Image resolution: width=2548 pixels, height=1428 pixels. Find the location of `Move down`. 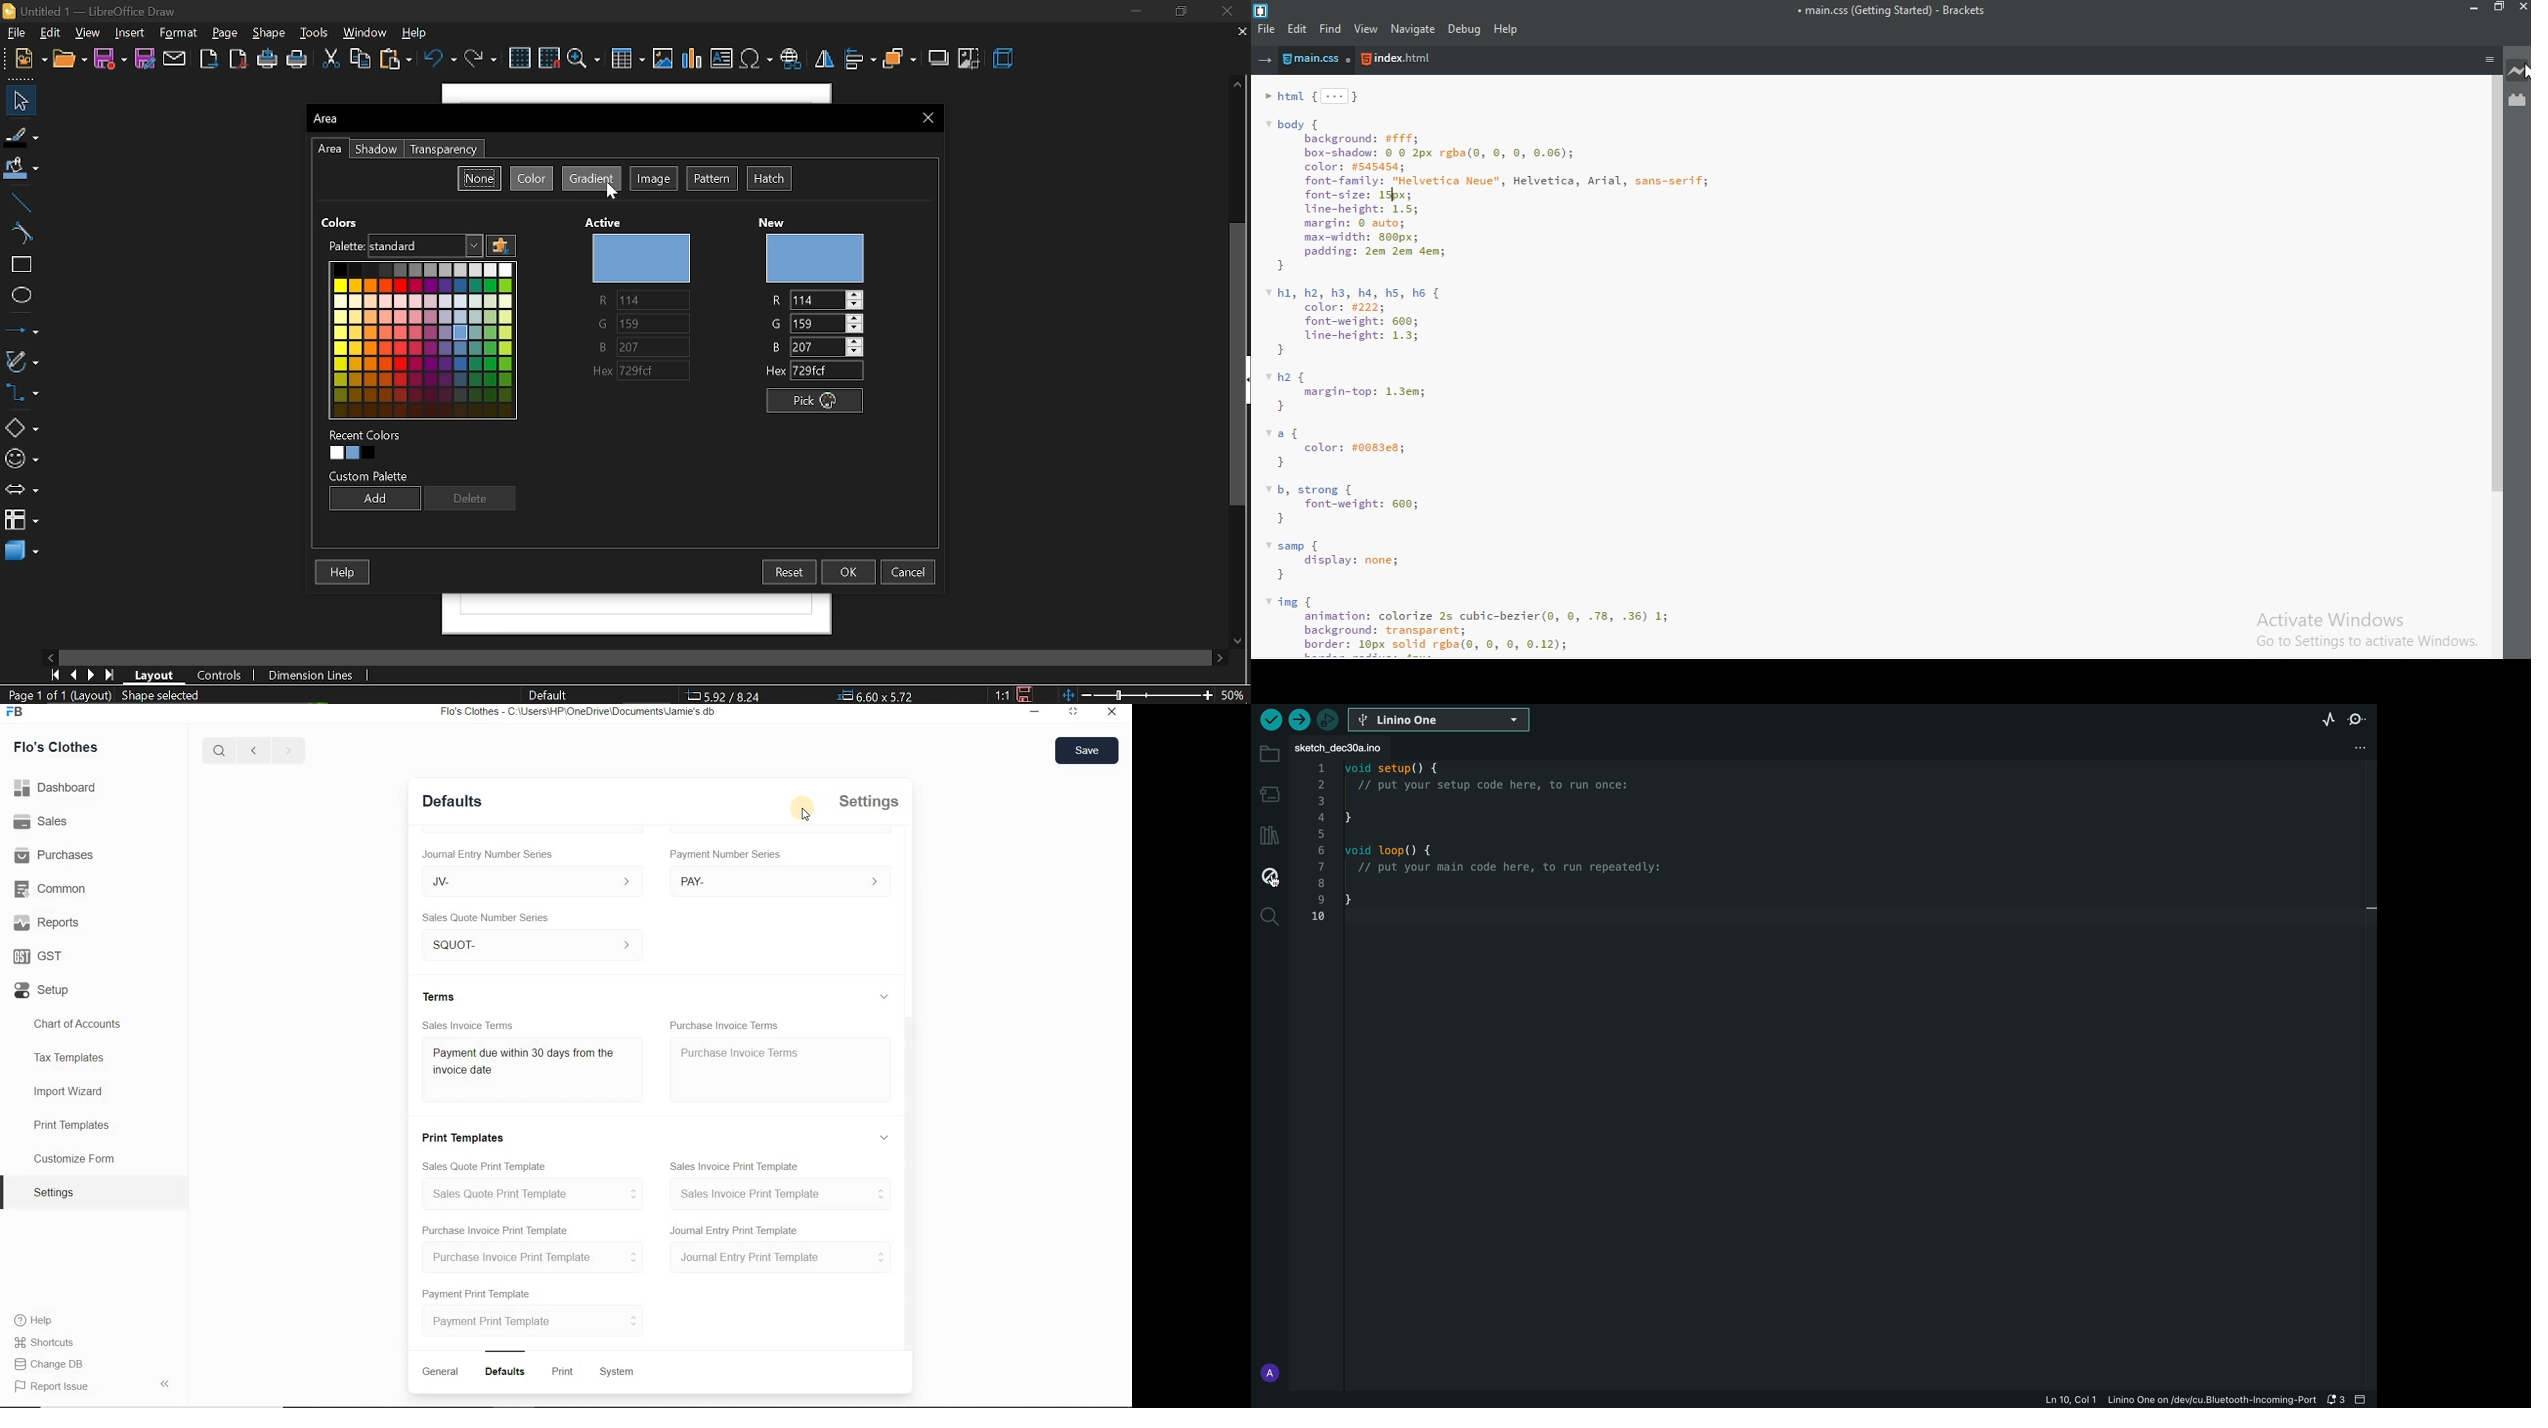

Move down is located at coordinates (1243, 641).